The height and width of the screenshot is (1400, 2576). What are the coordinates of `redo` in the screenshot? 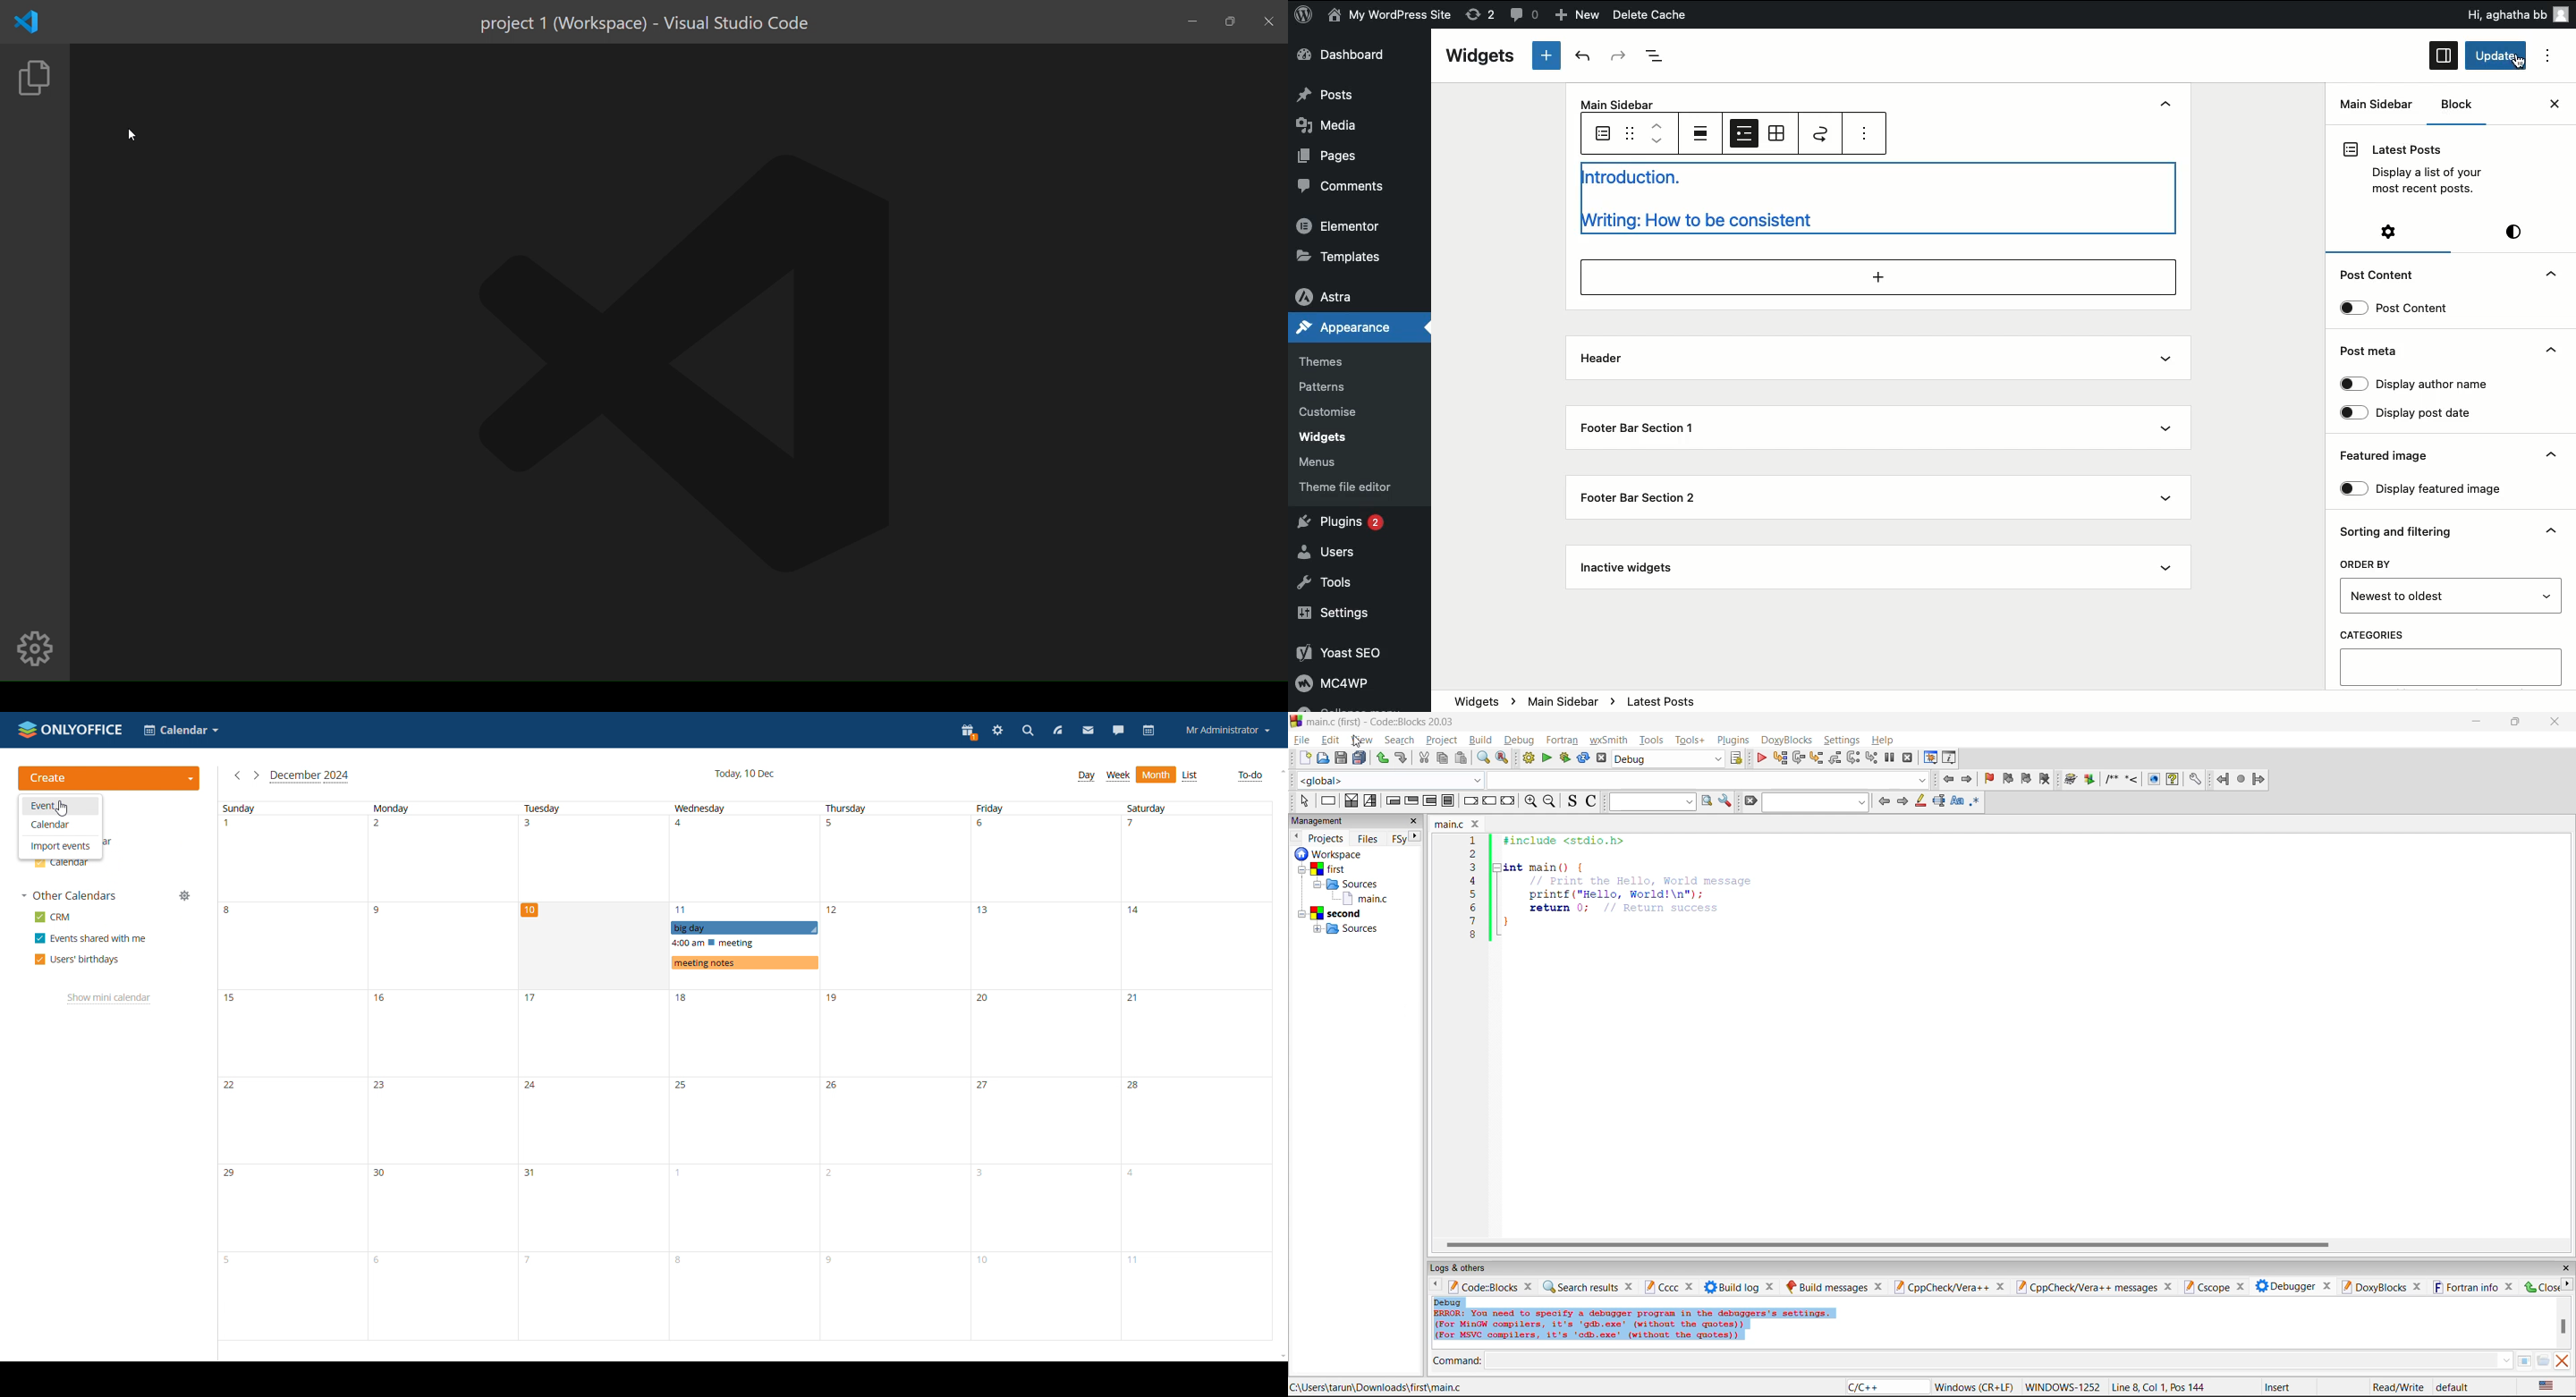 It's located at (1401, 759).